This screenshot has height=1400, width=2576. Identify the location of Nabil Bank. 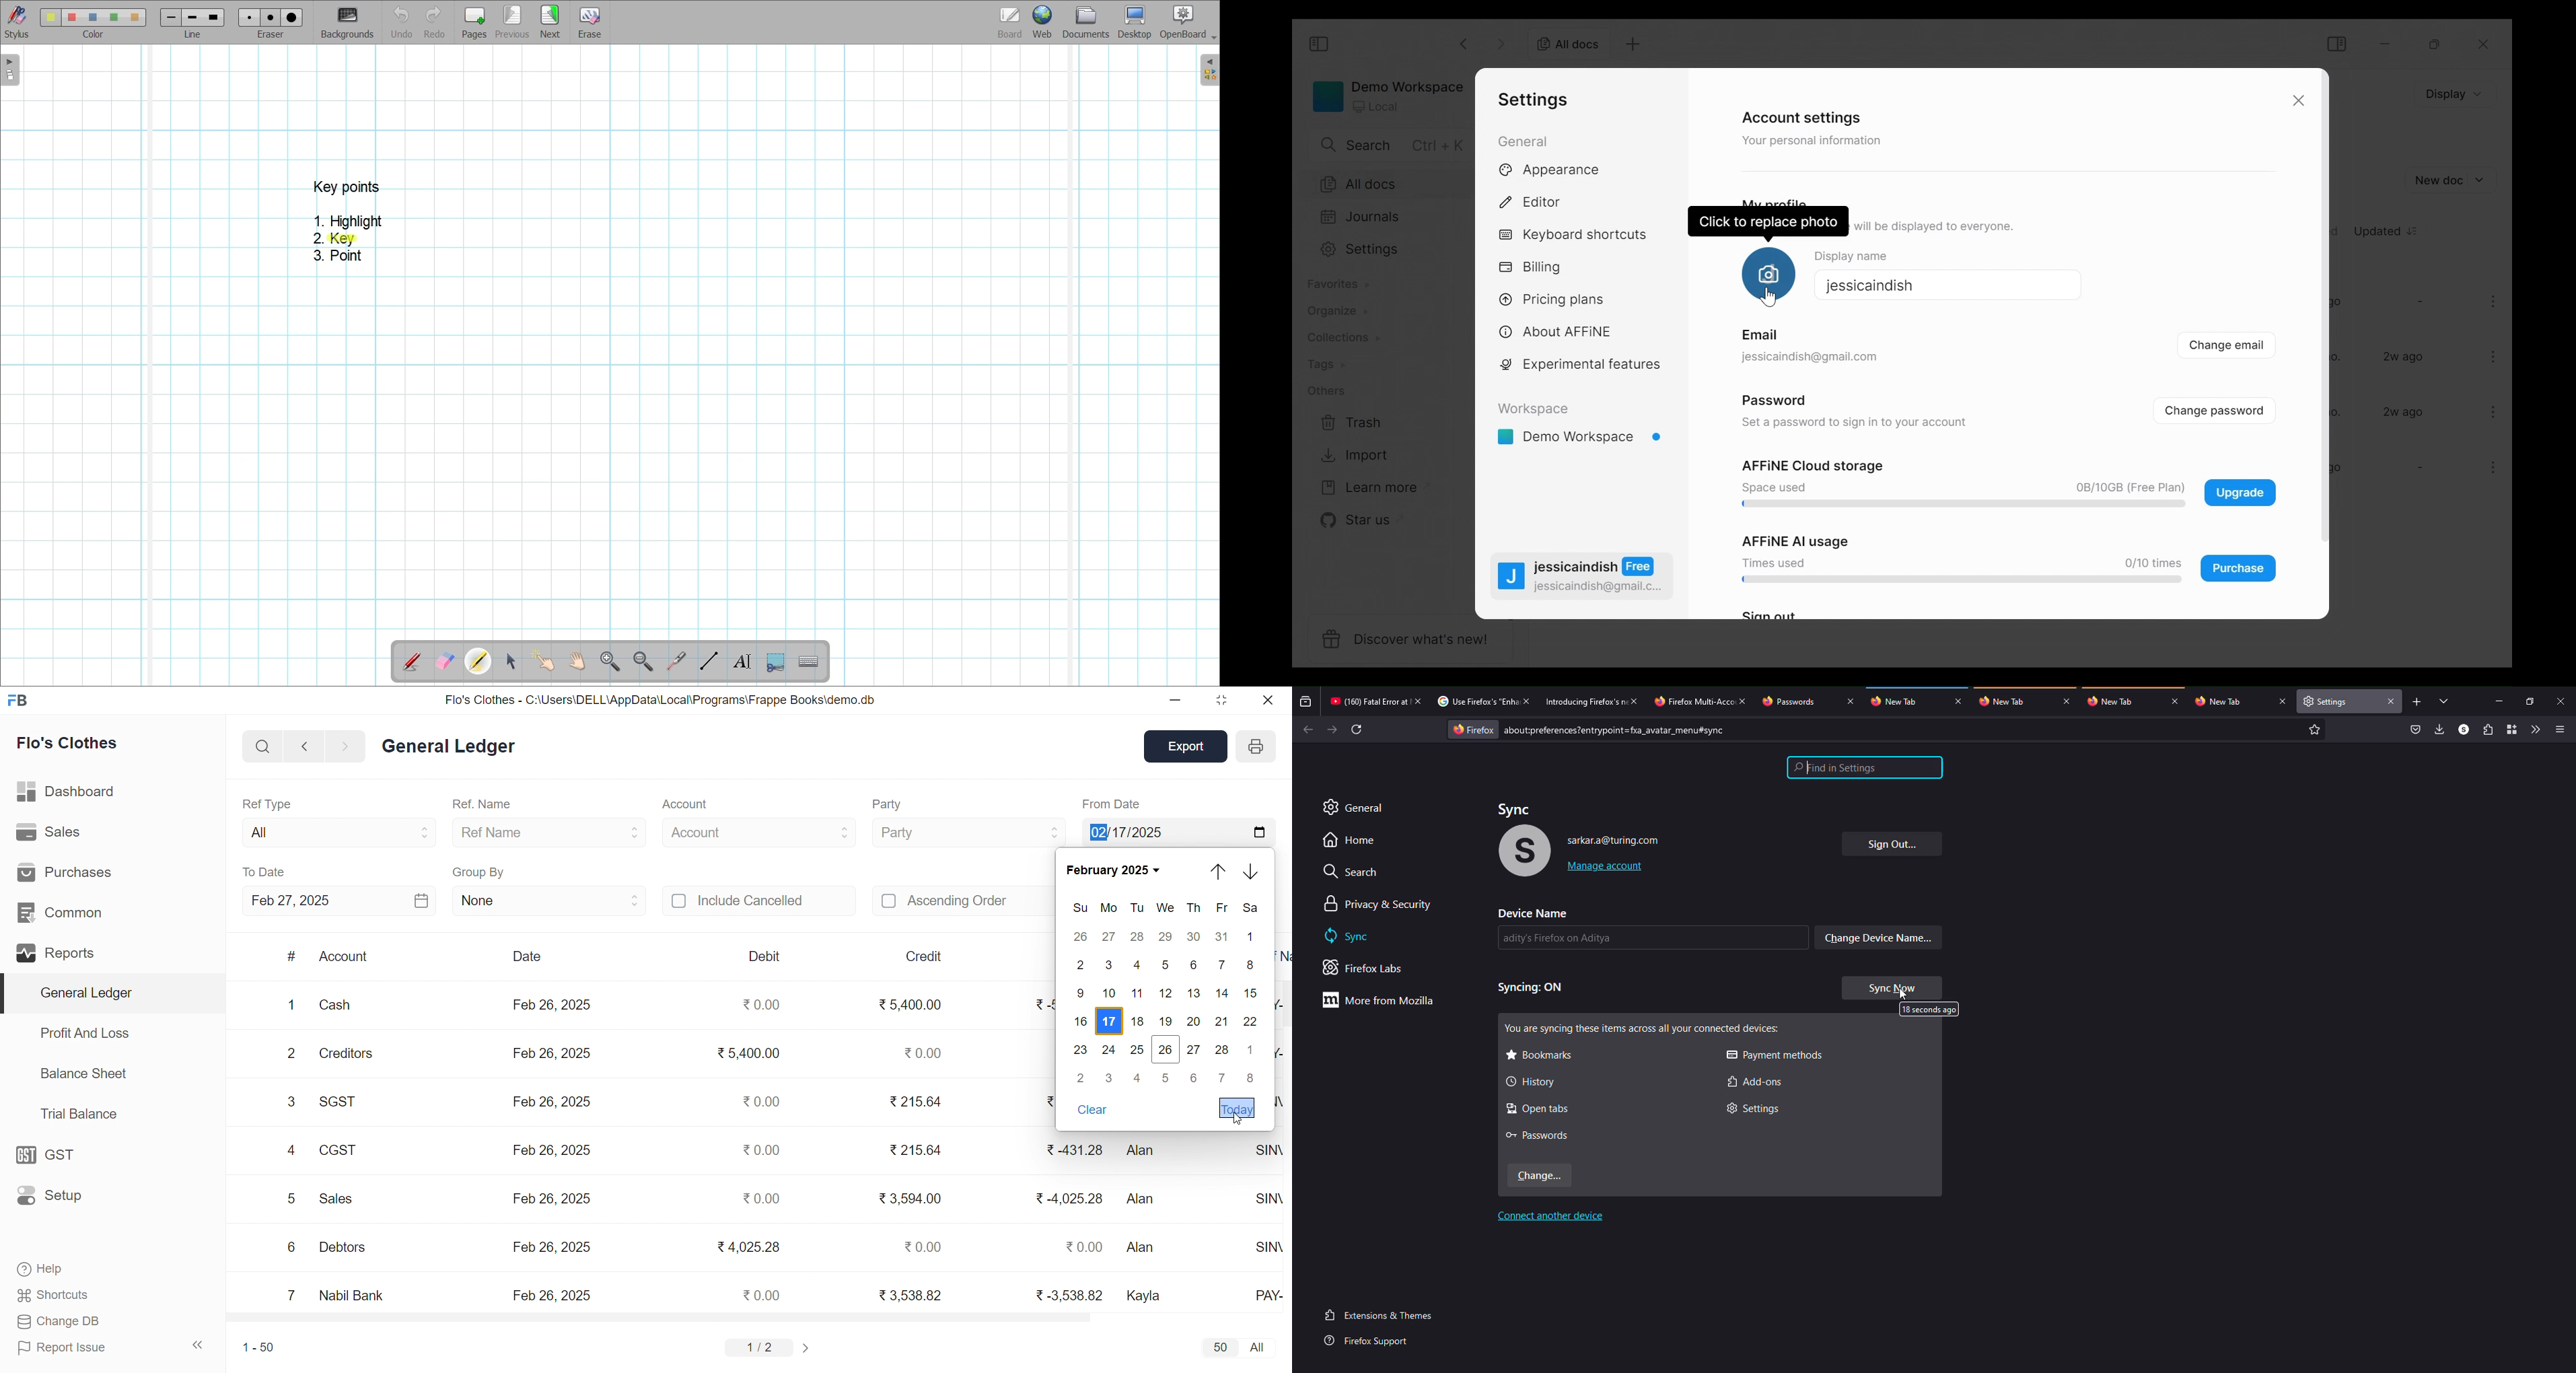
(351, 1293).